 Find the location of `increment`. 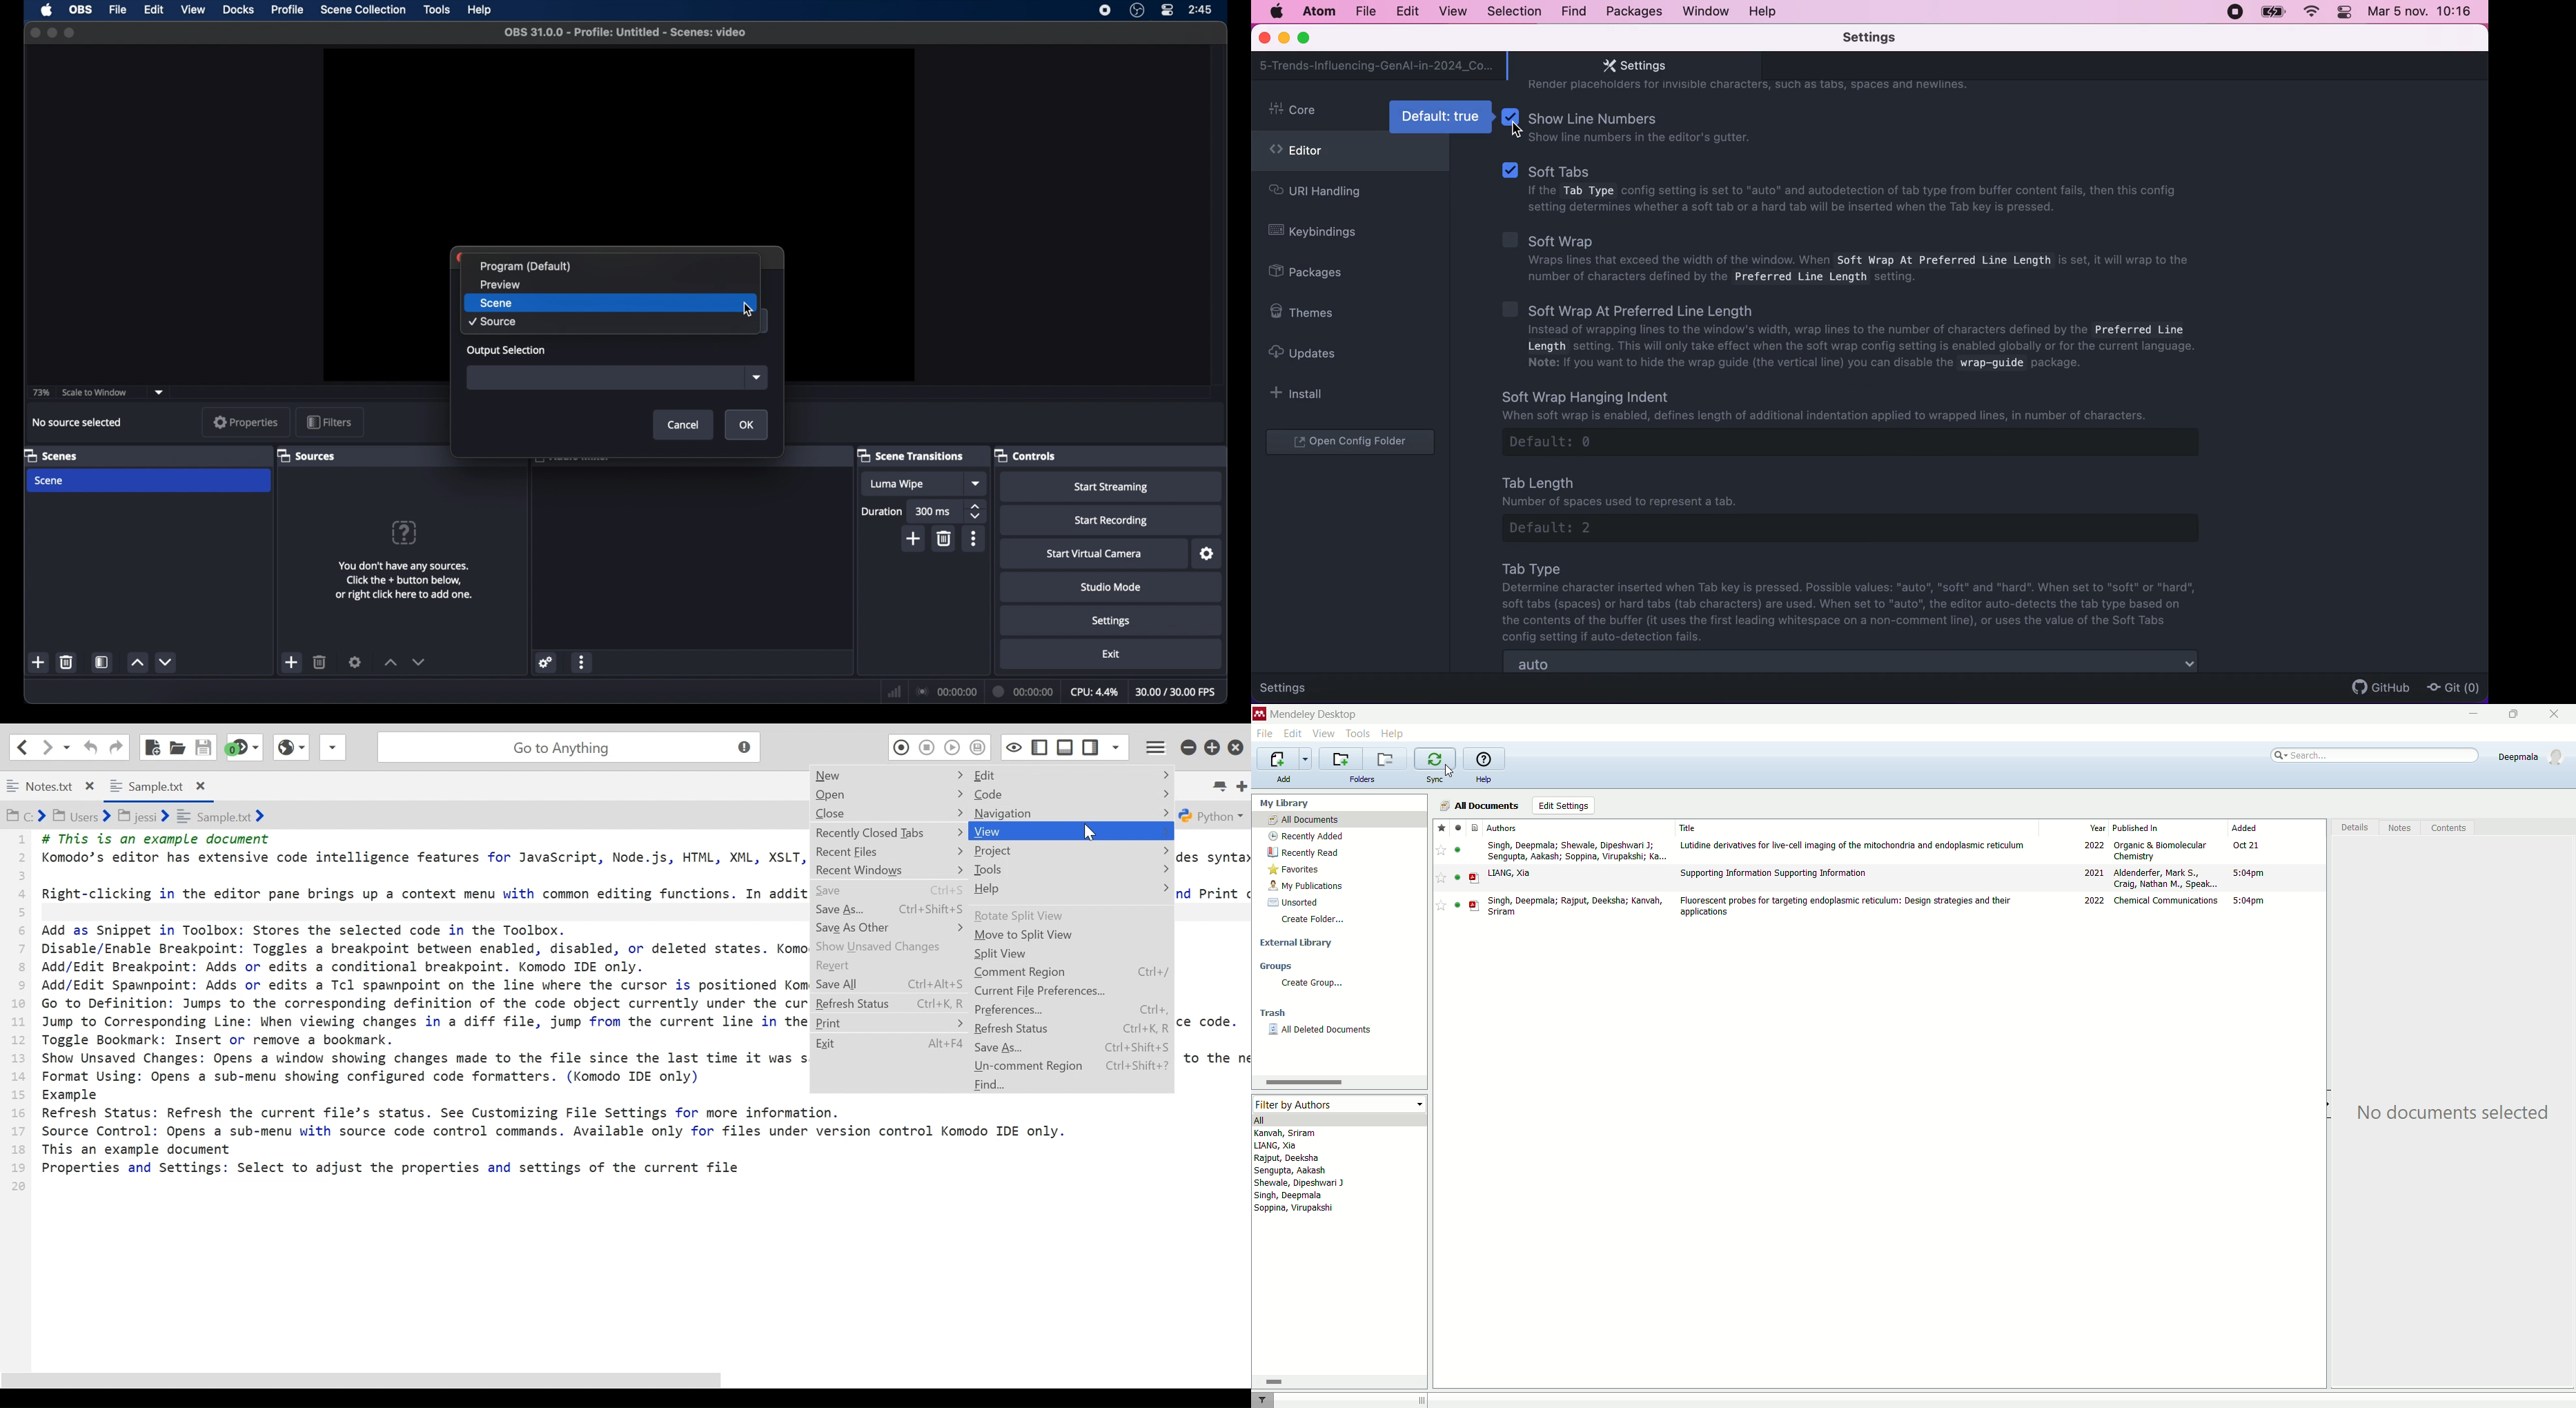

increment is located at coordinates (136, 663).